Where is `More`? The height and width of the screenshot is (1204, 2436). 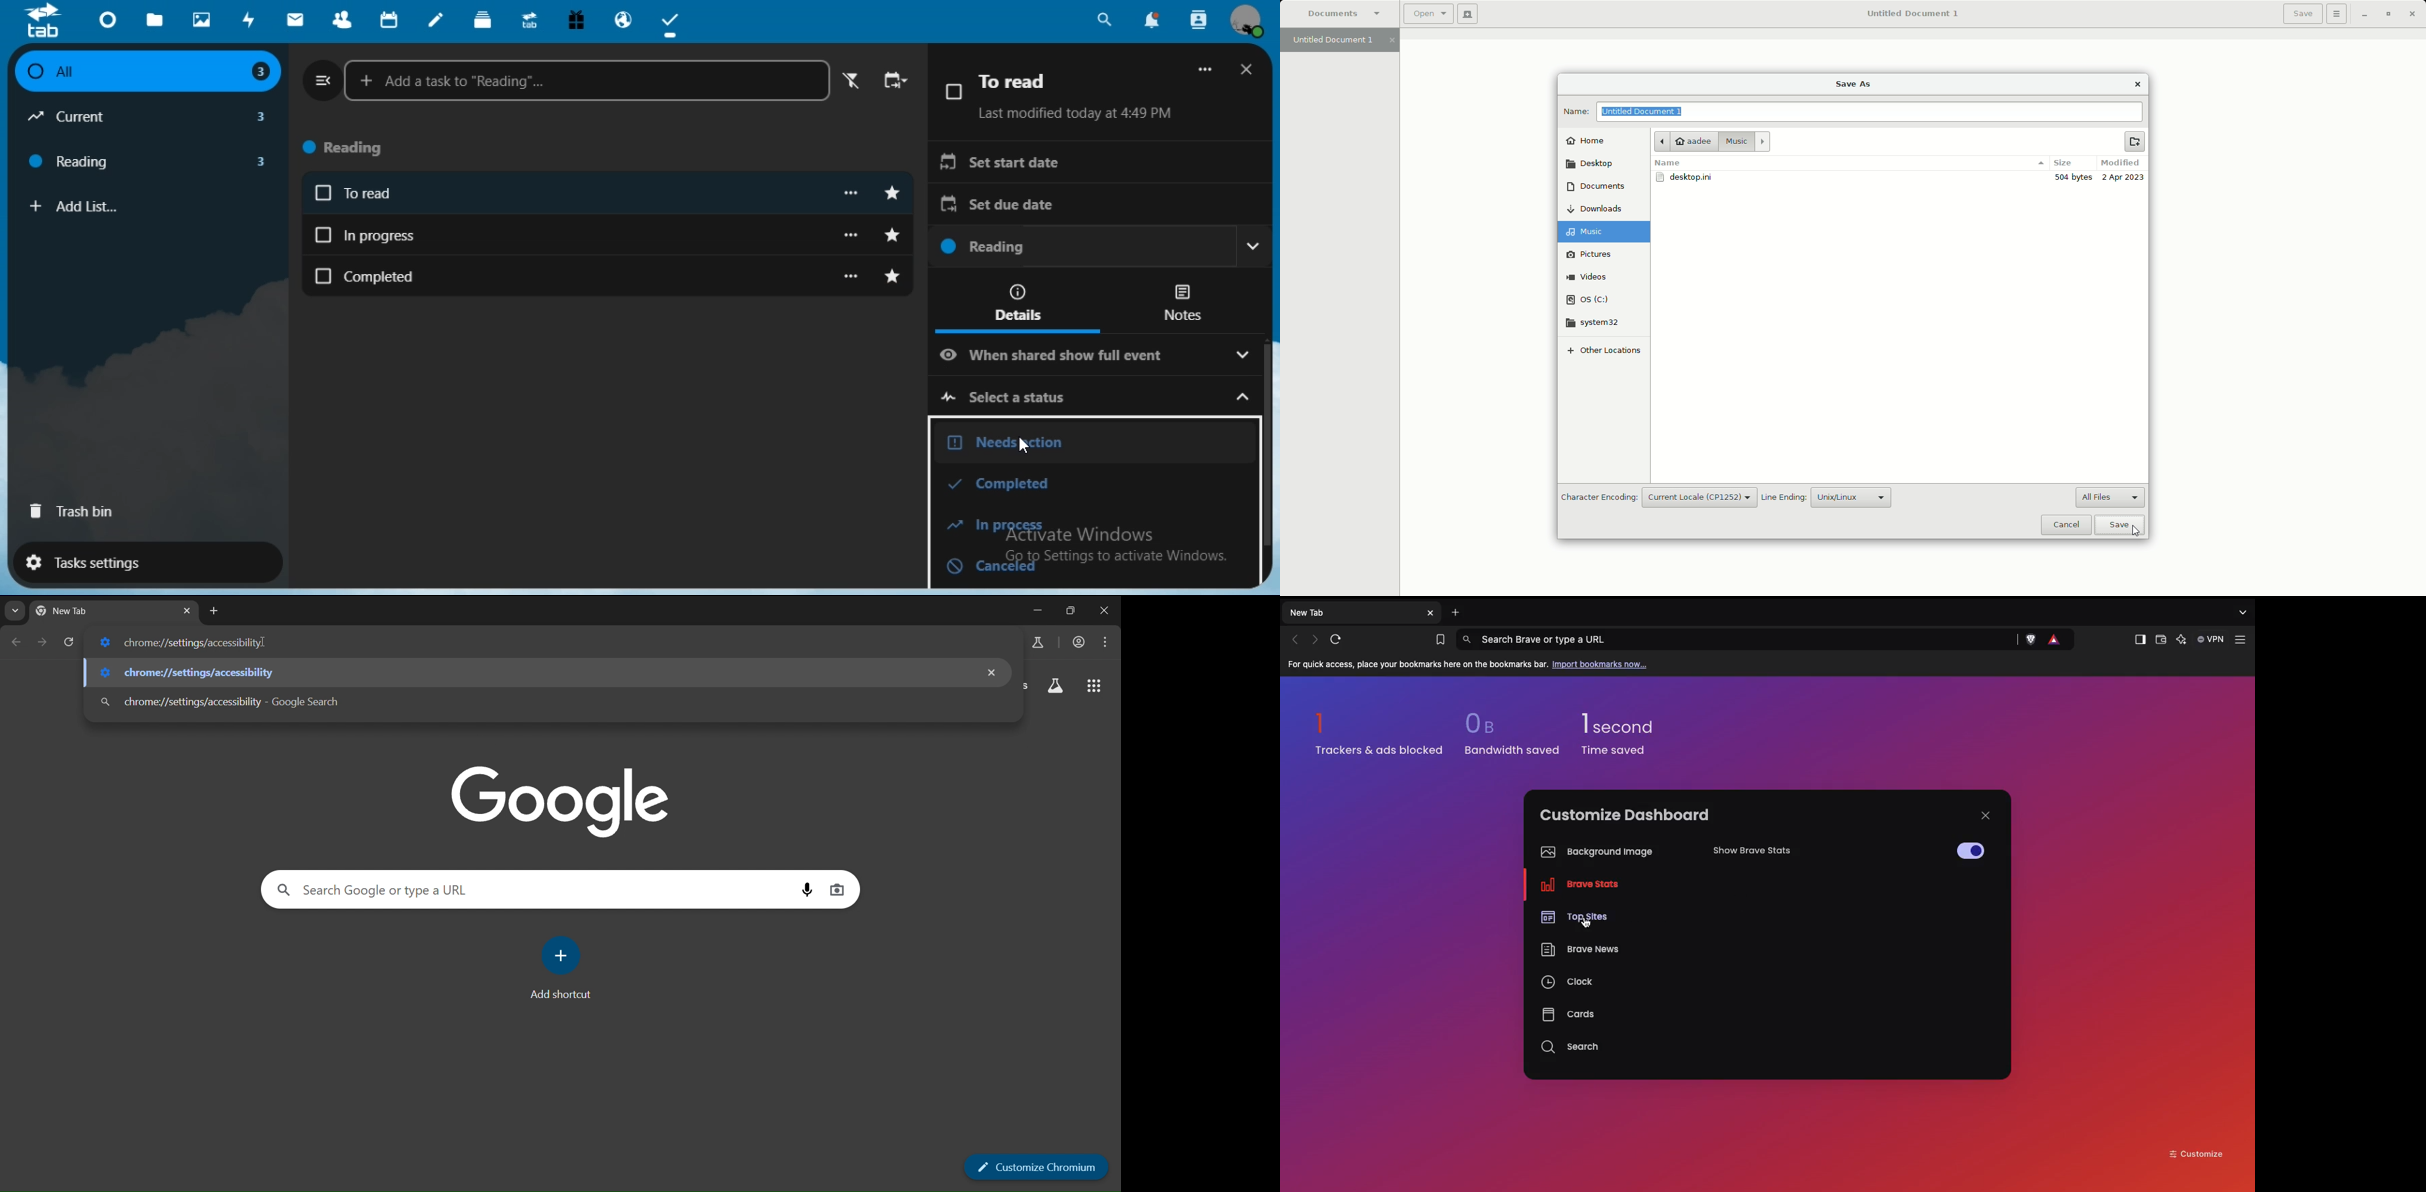 More is located at coordinates (1207, 69).